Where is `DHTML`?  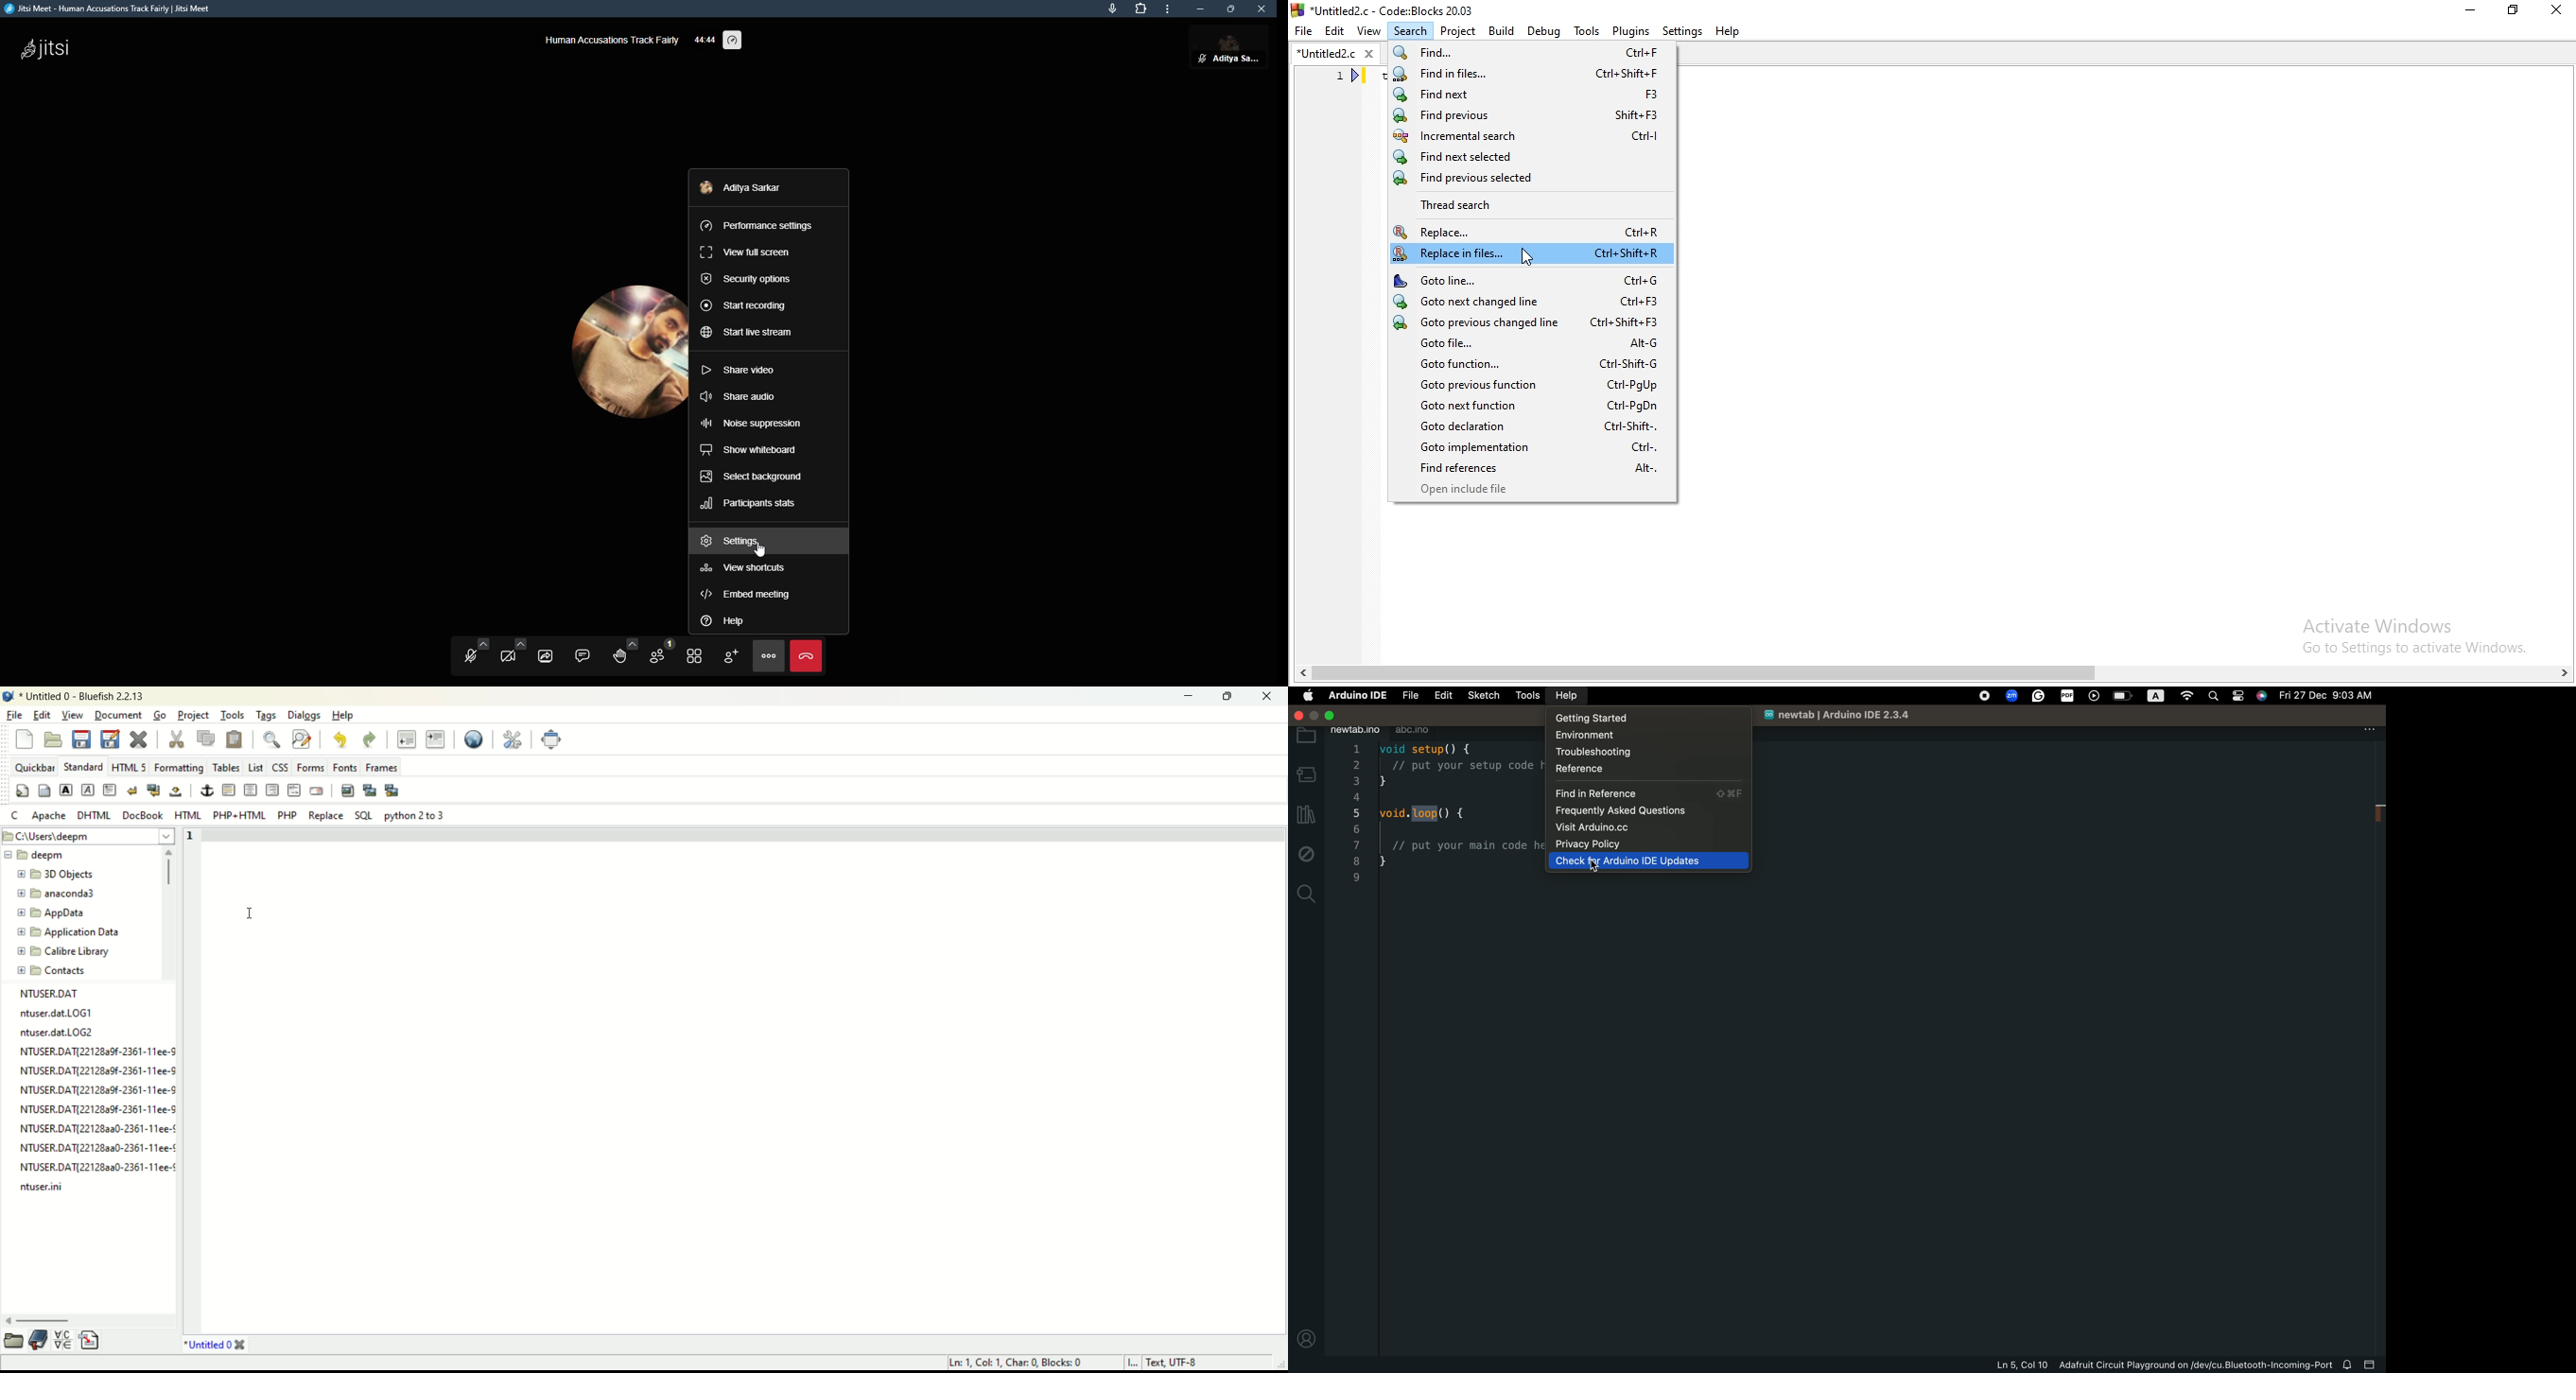
DHTML is located at coordinates (94, 817).